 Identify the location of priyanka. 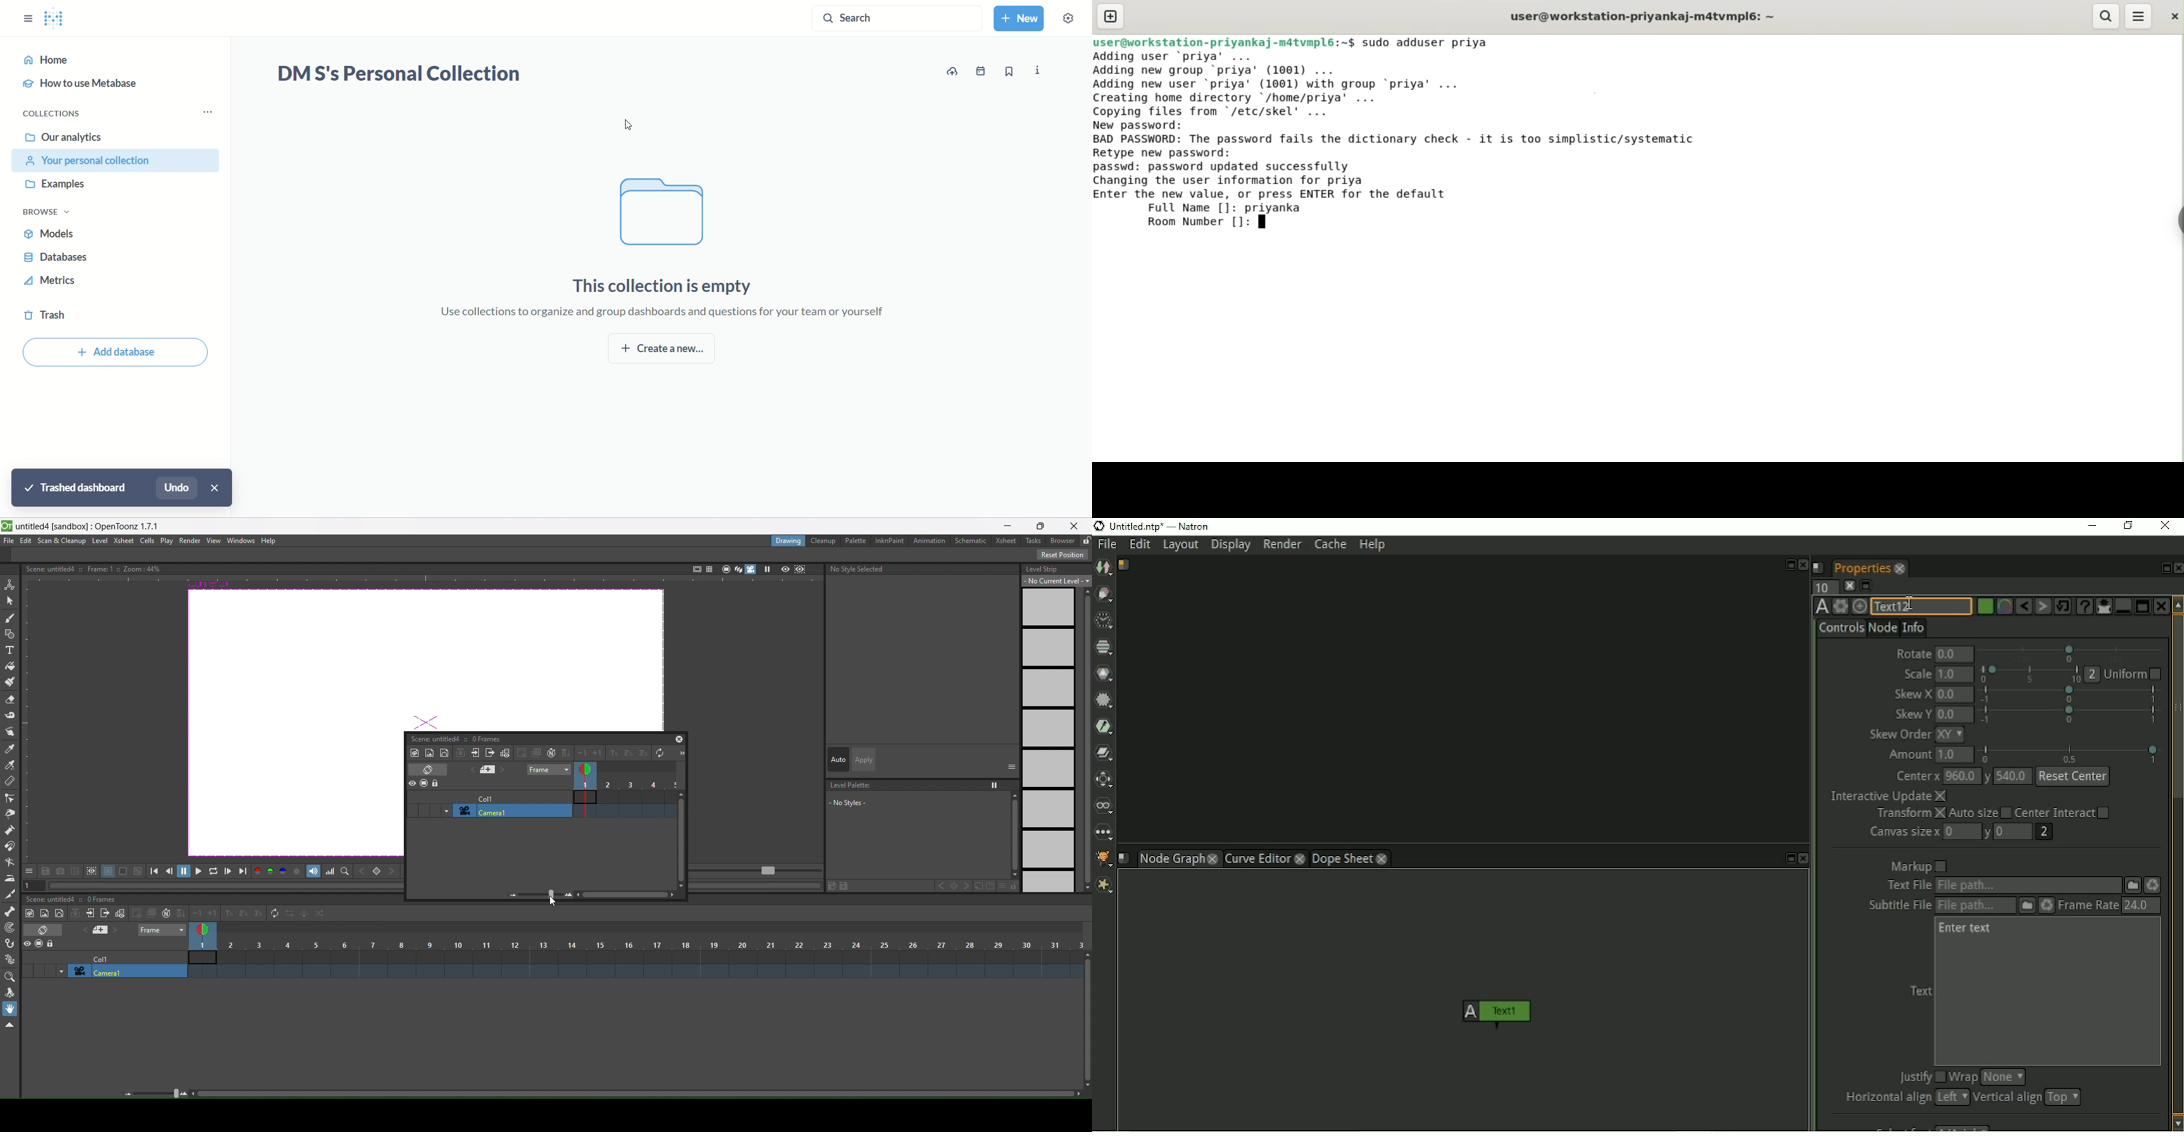
(1276, 208).